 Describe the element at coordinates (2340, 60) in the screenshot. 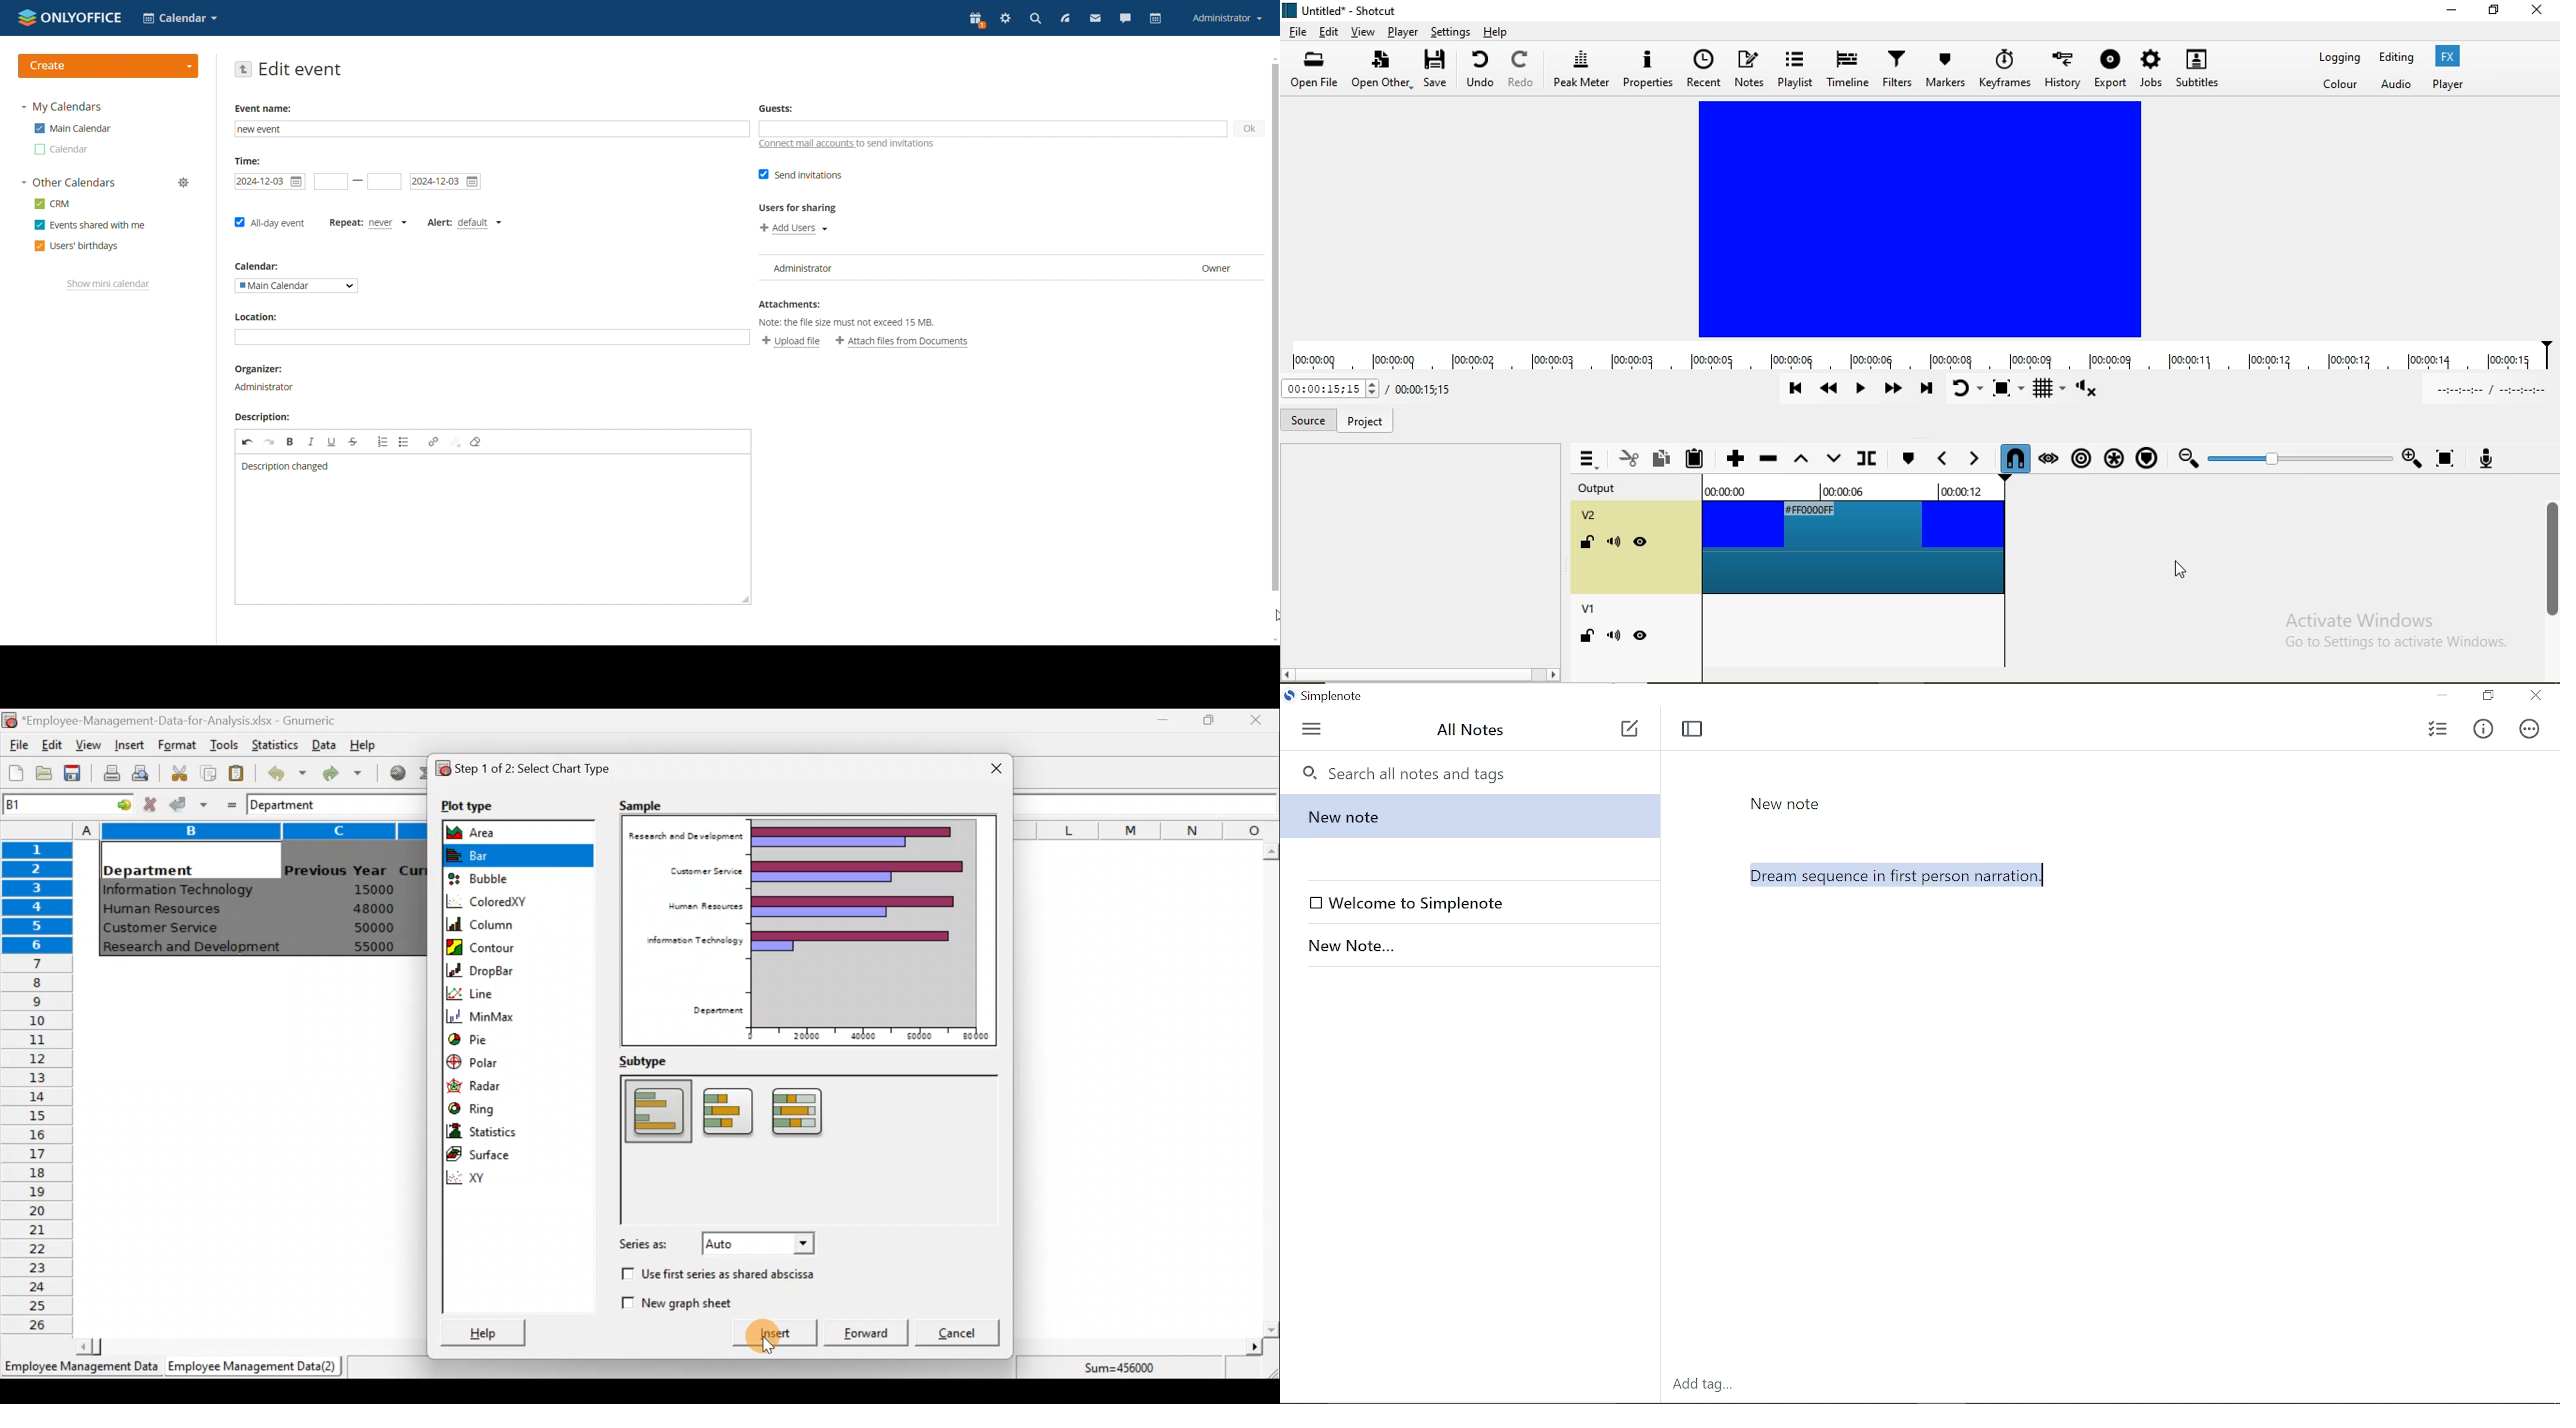

I see `Logging` at that location.